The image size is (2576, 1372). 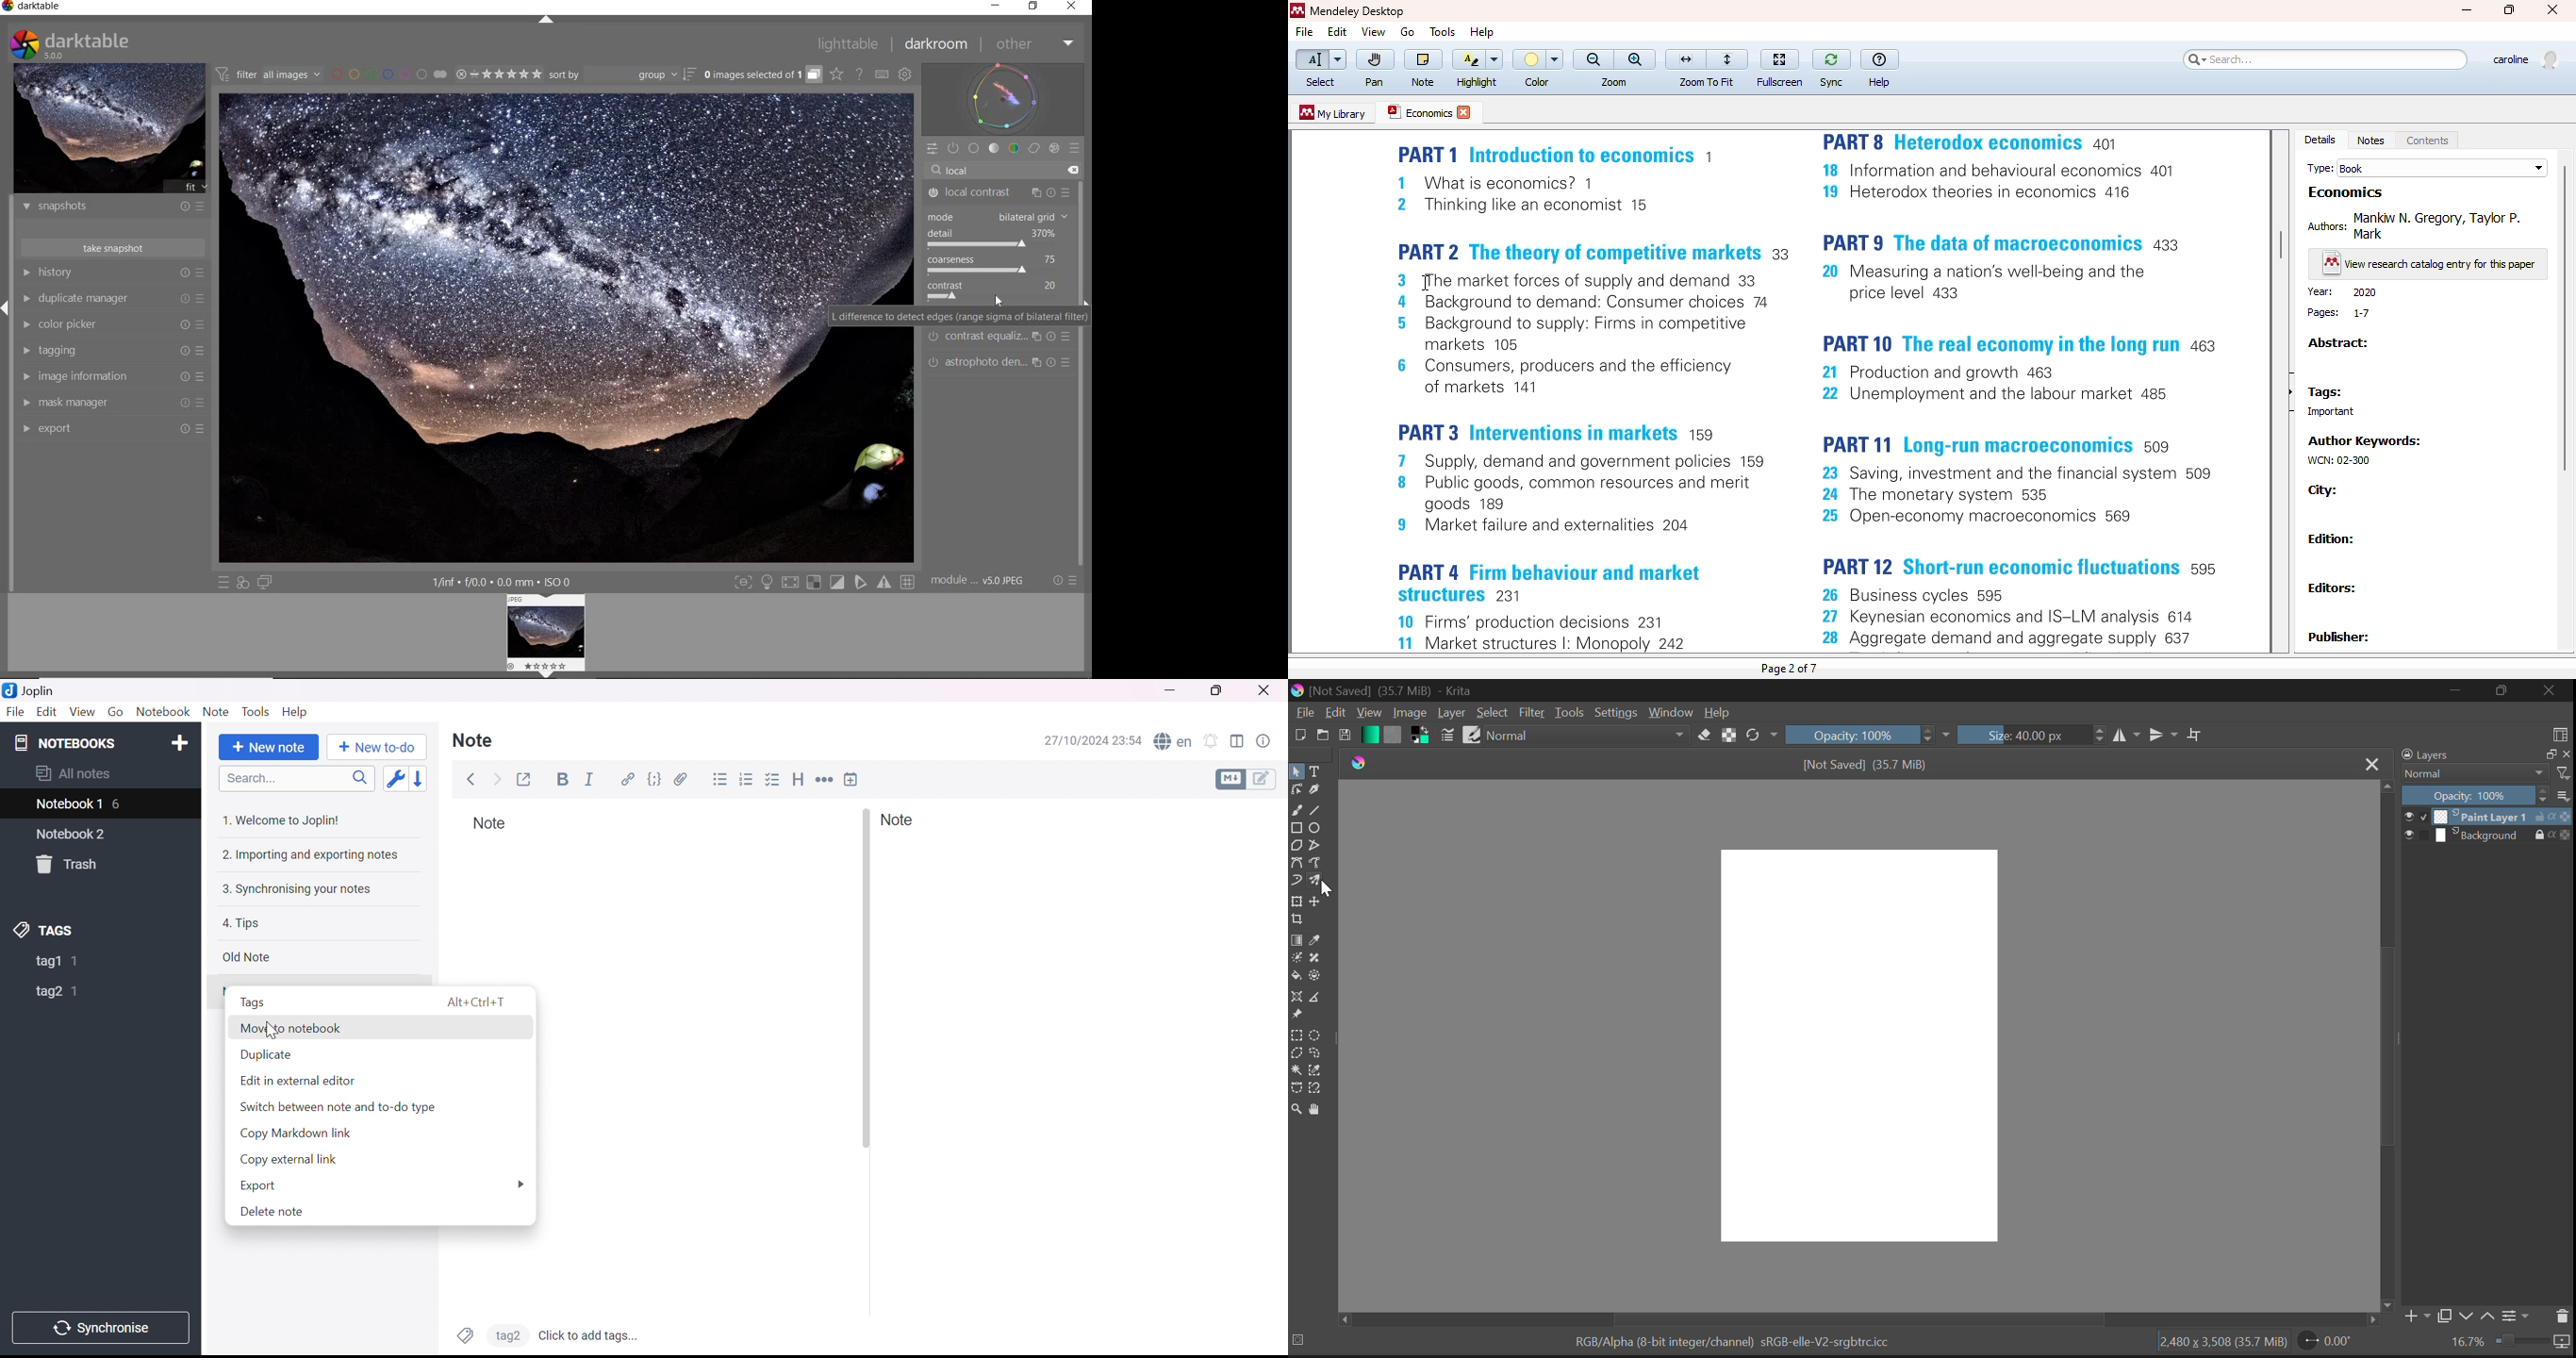 What do you see at coordinates (2335, 587) in the screenshot?
I see `editors` at bounding box center [2335, 587].